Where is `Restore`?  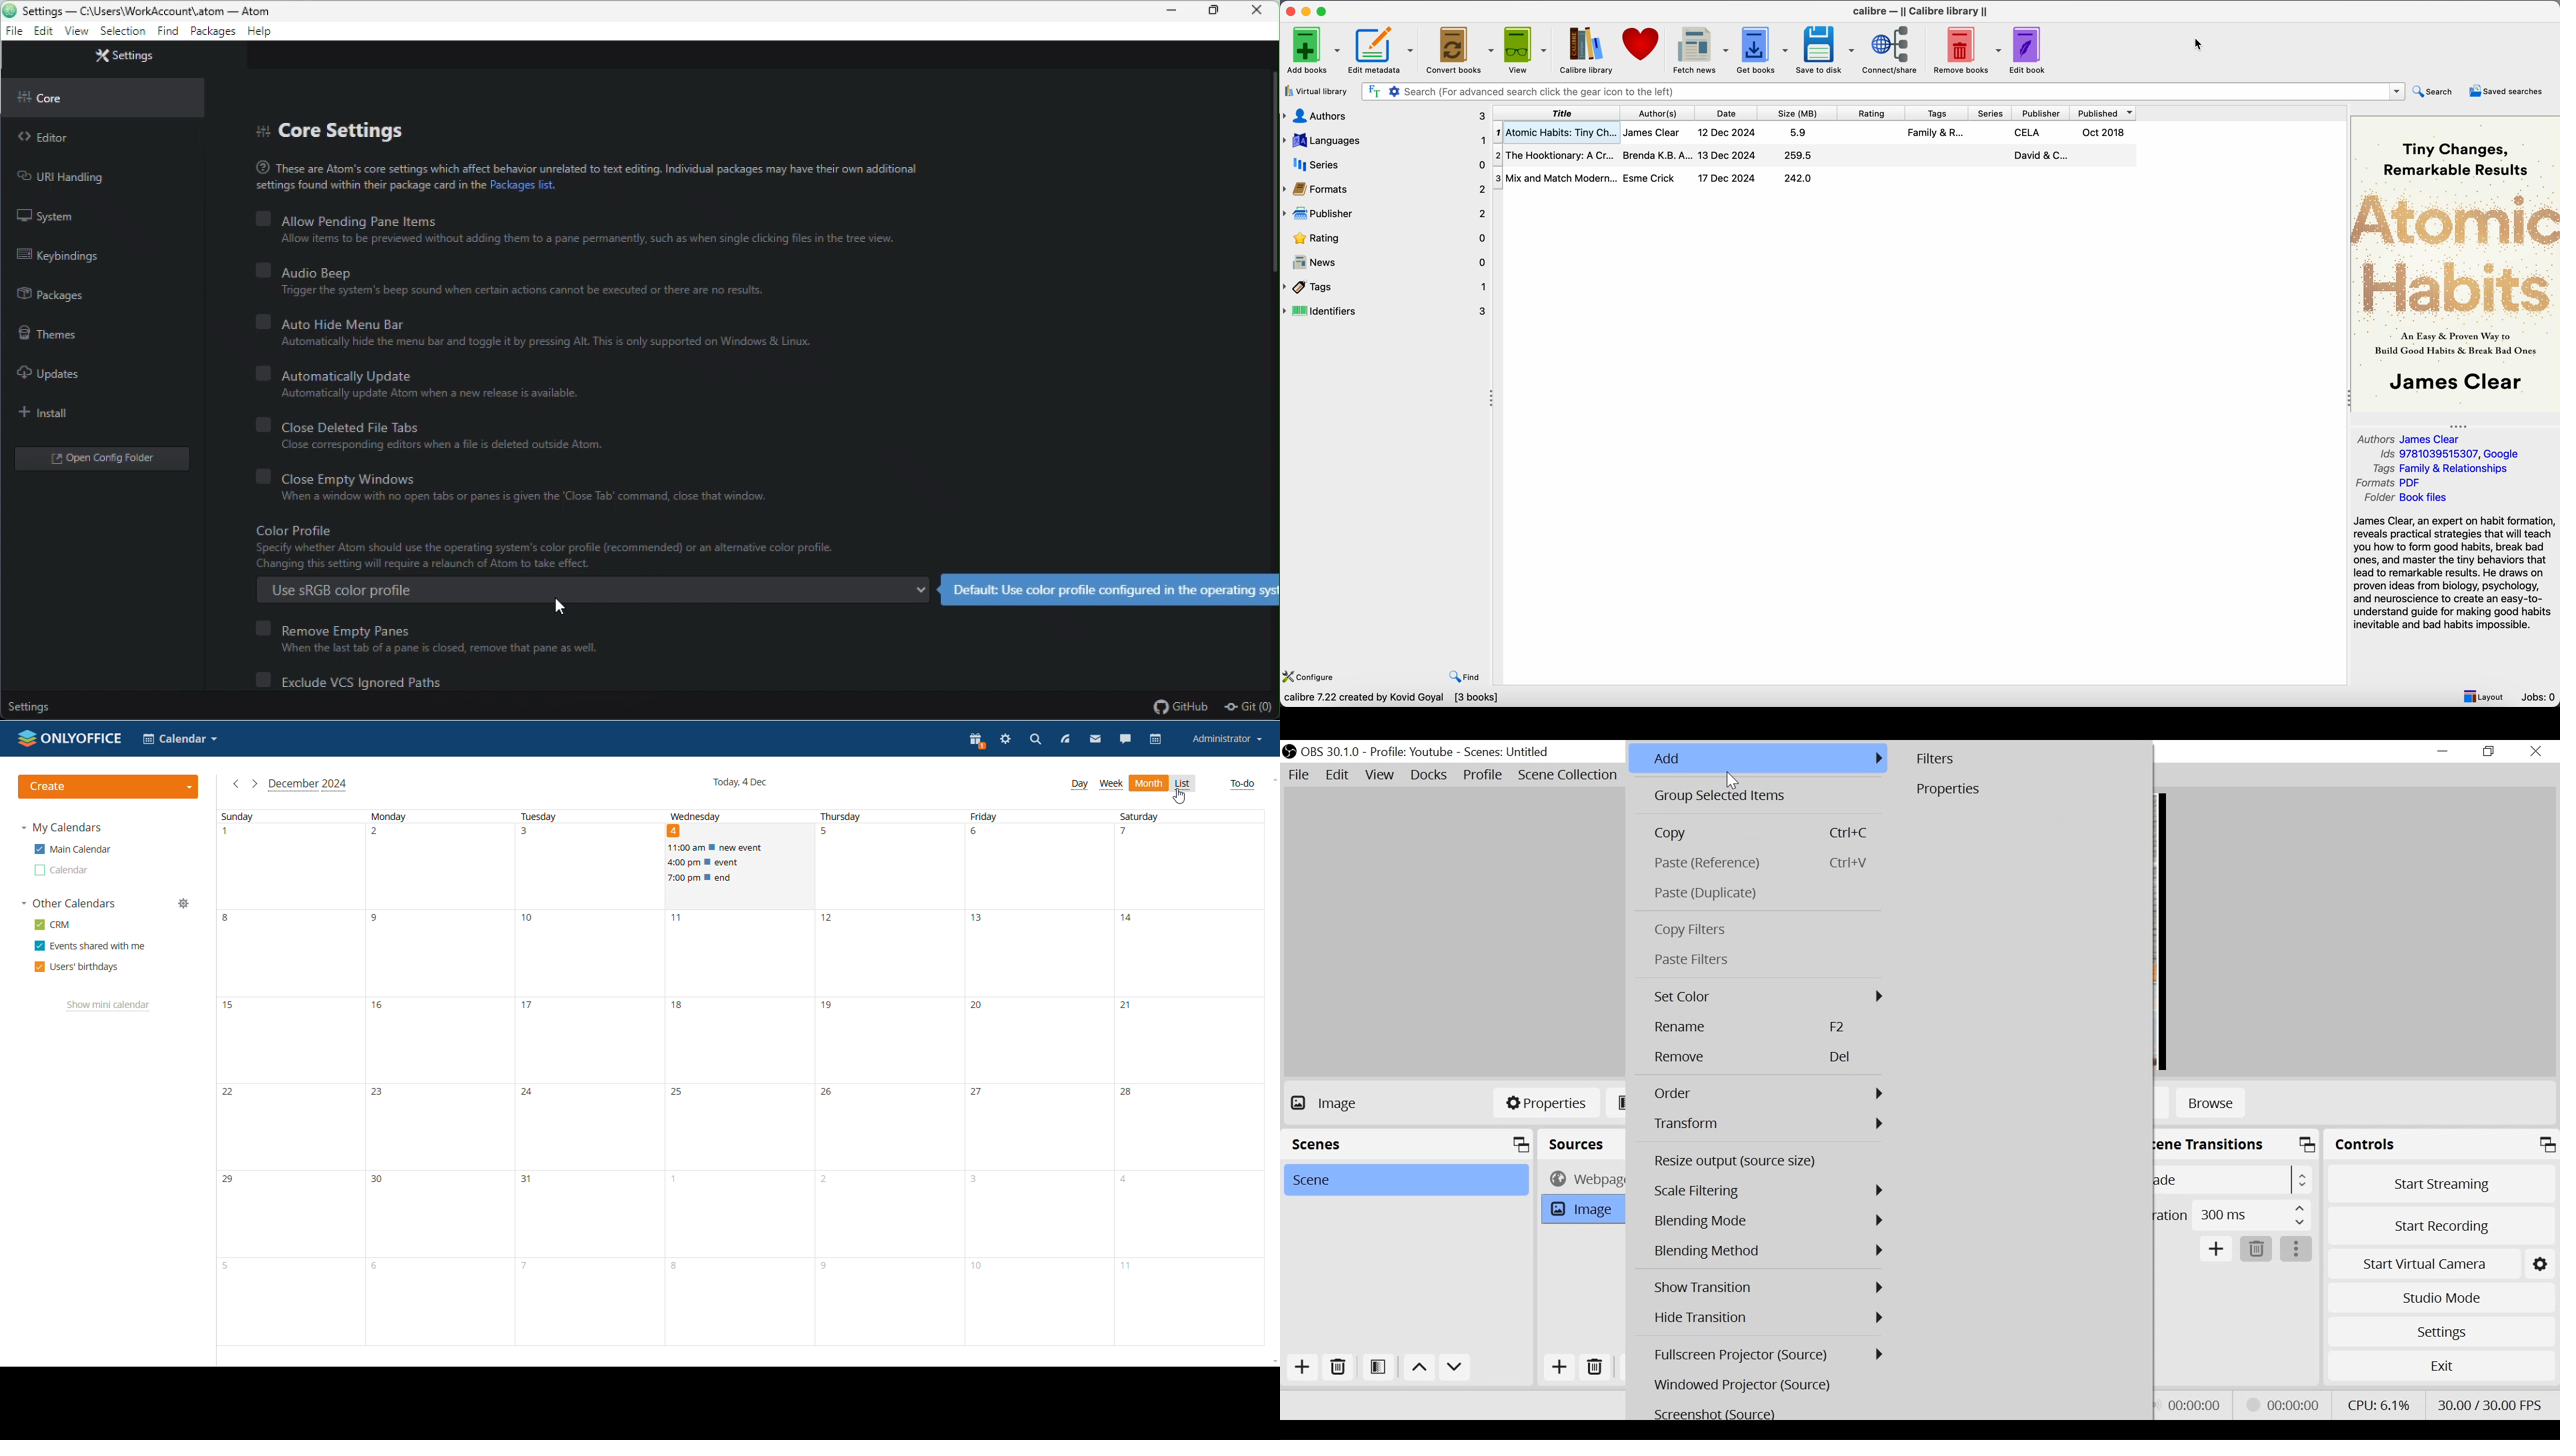 Restore is located at coordinates (1217, 11).